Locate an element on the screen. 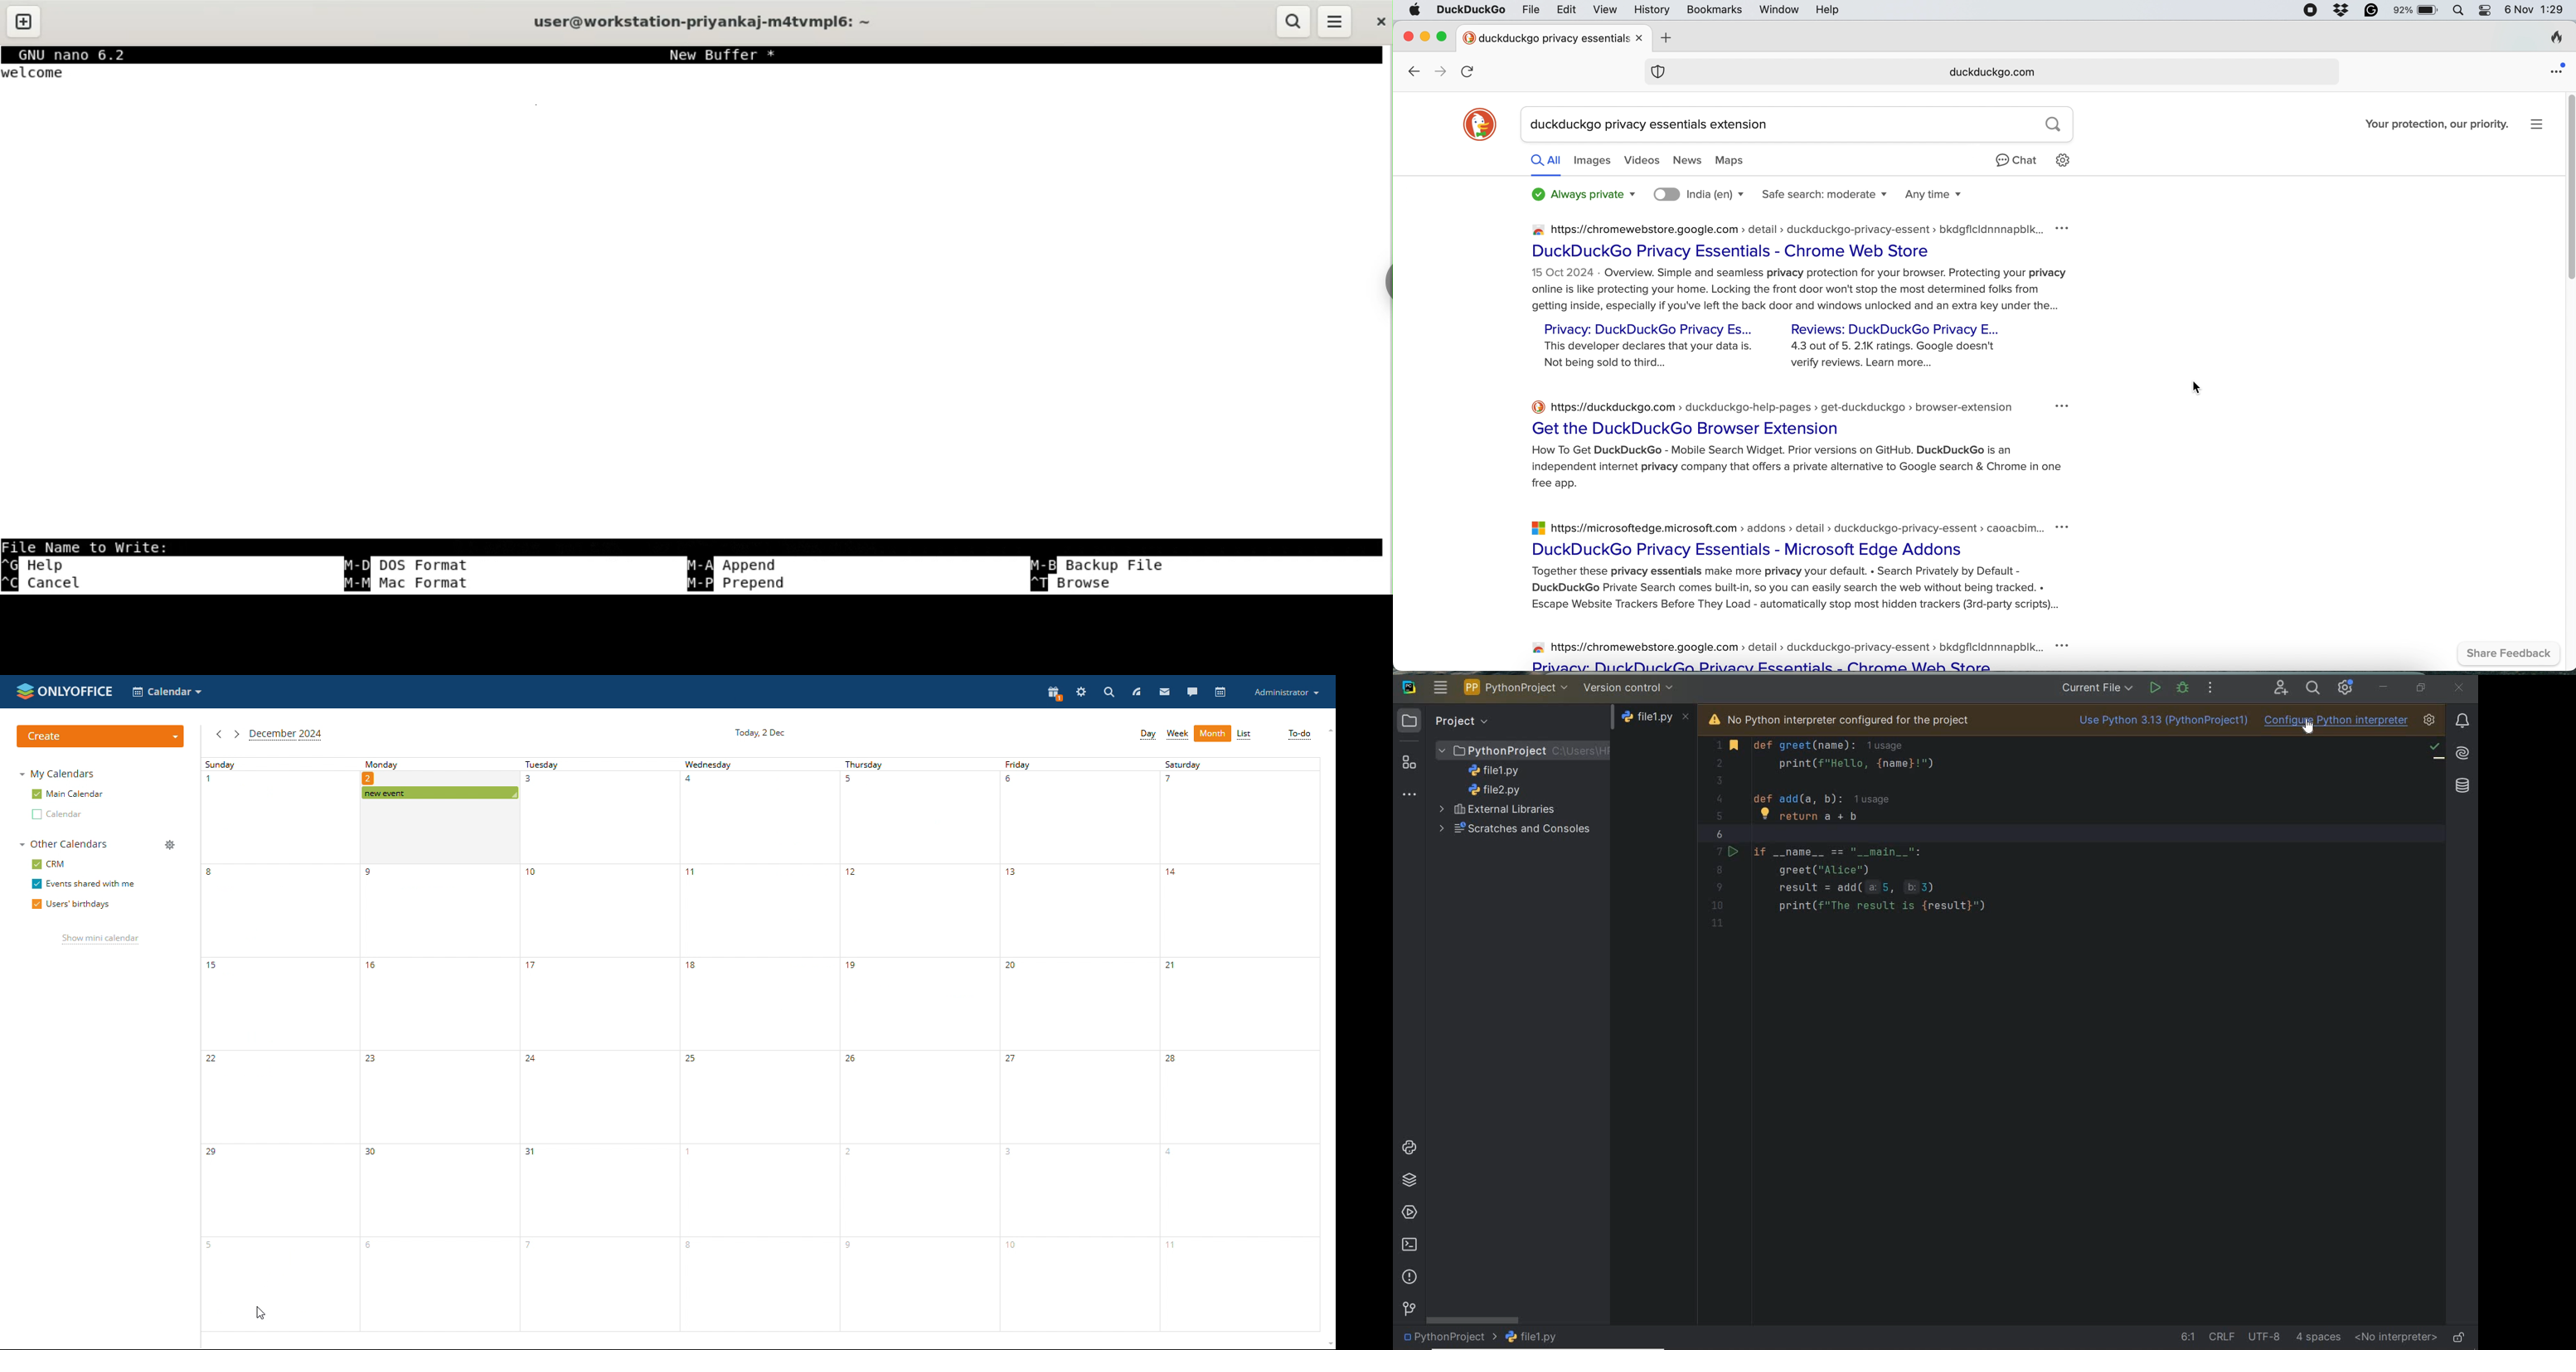 Image resolution: width=2576 pixels, height=1372 pixels. Overview. is located at coordinates (1799, 289).